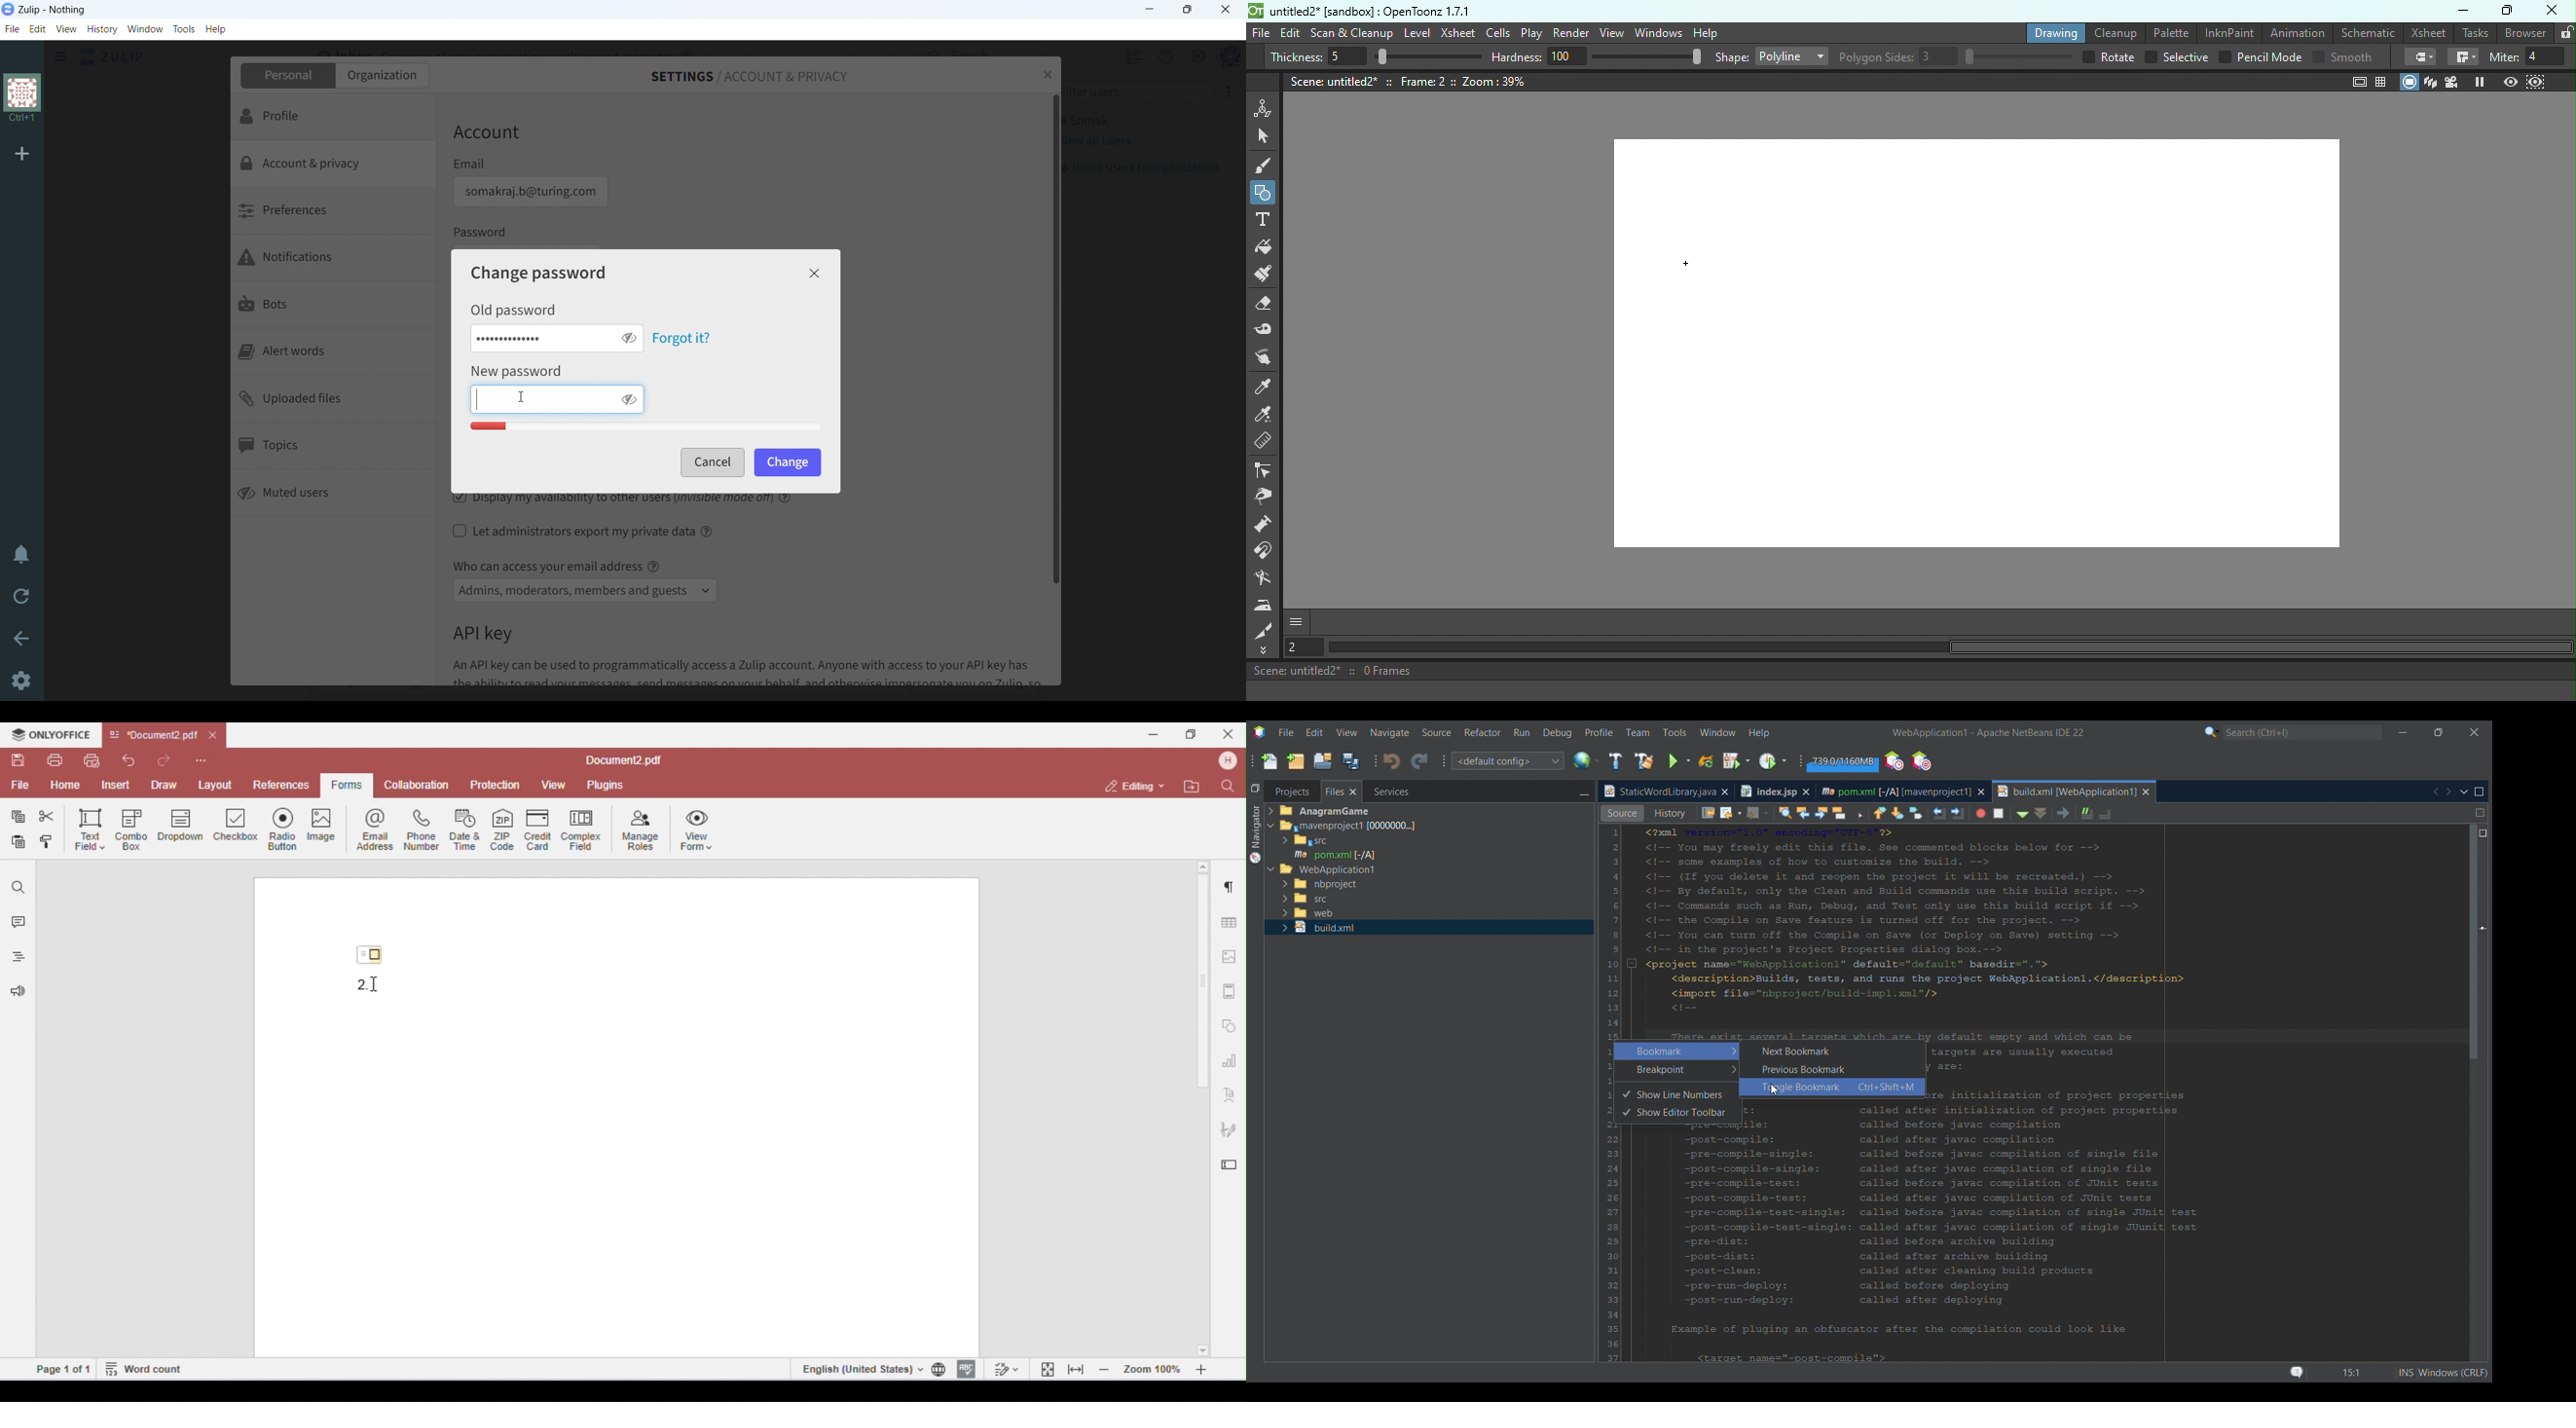 The height and width of the screenshot is (1428, 2576). What do you see at coordinates (1898, 813) in the screenshot?
I see `Find selection` at bounding box center [1898, 813].